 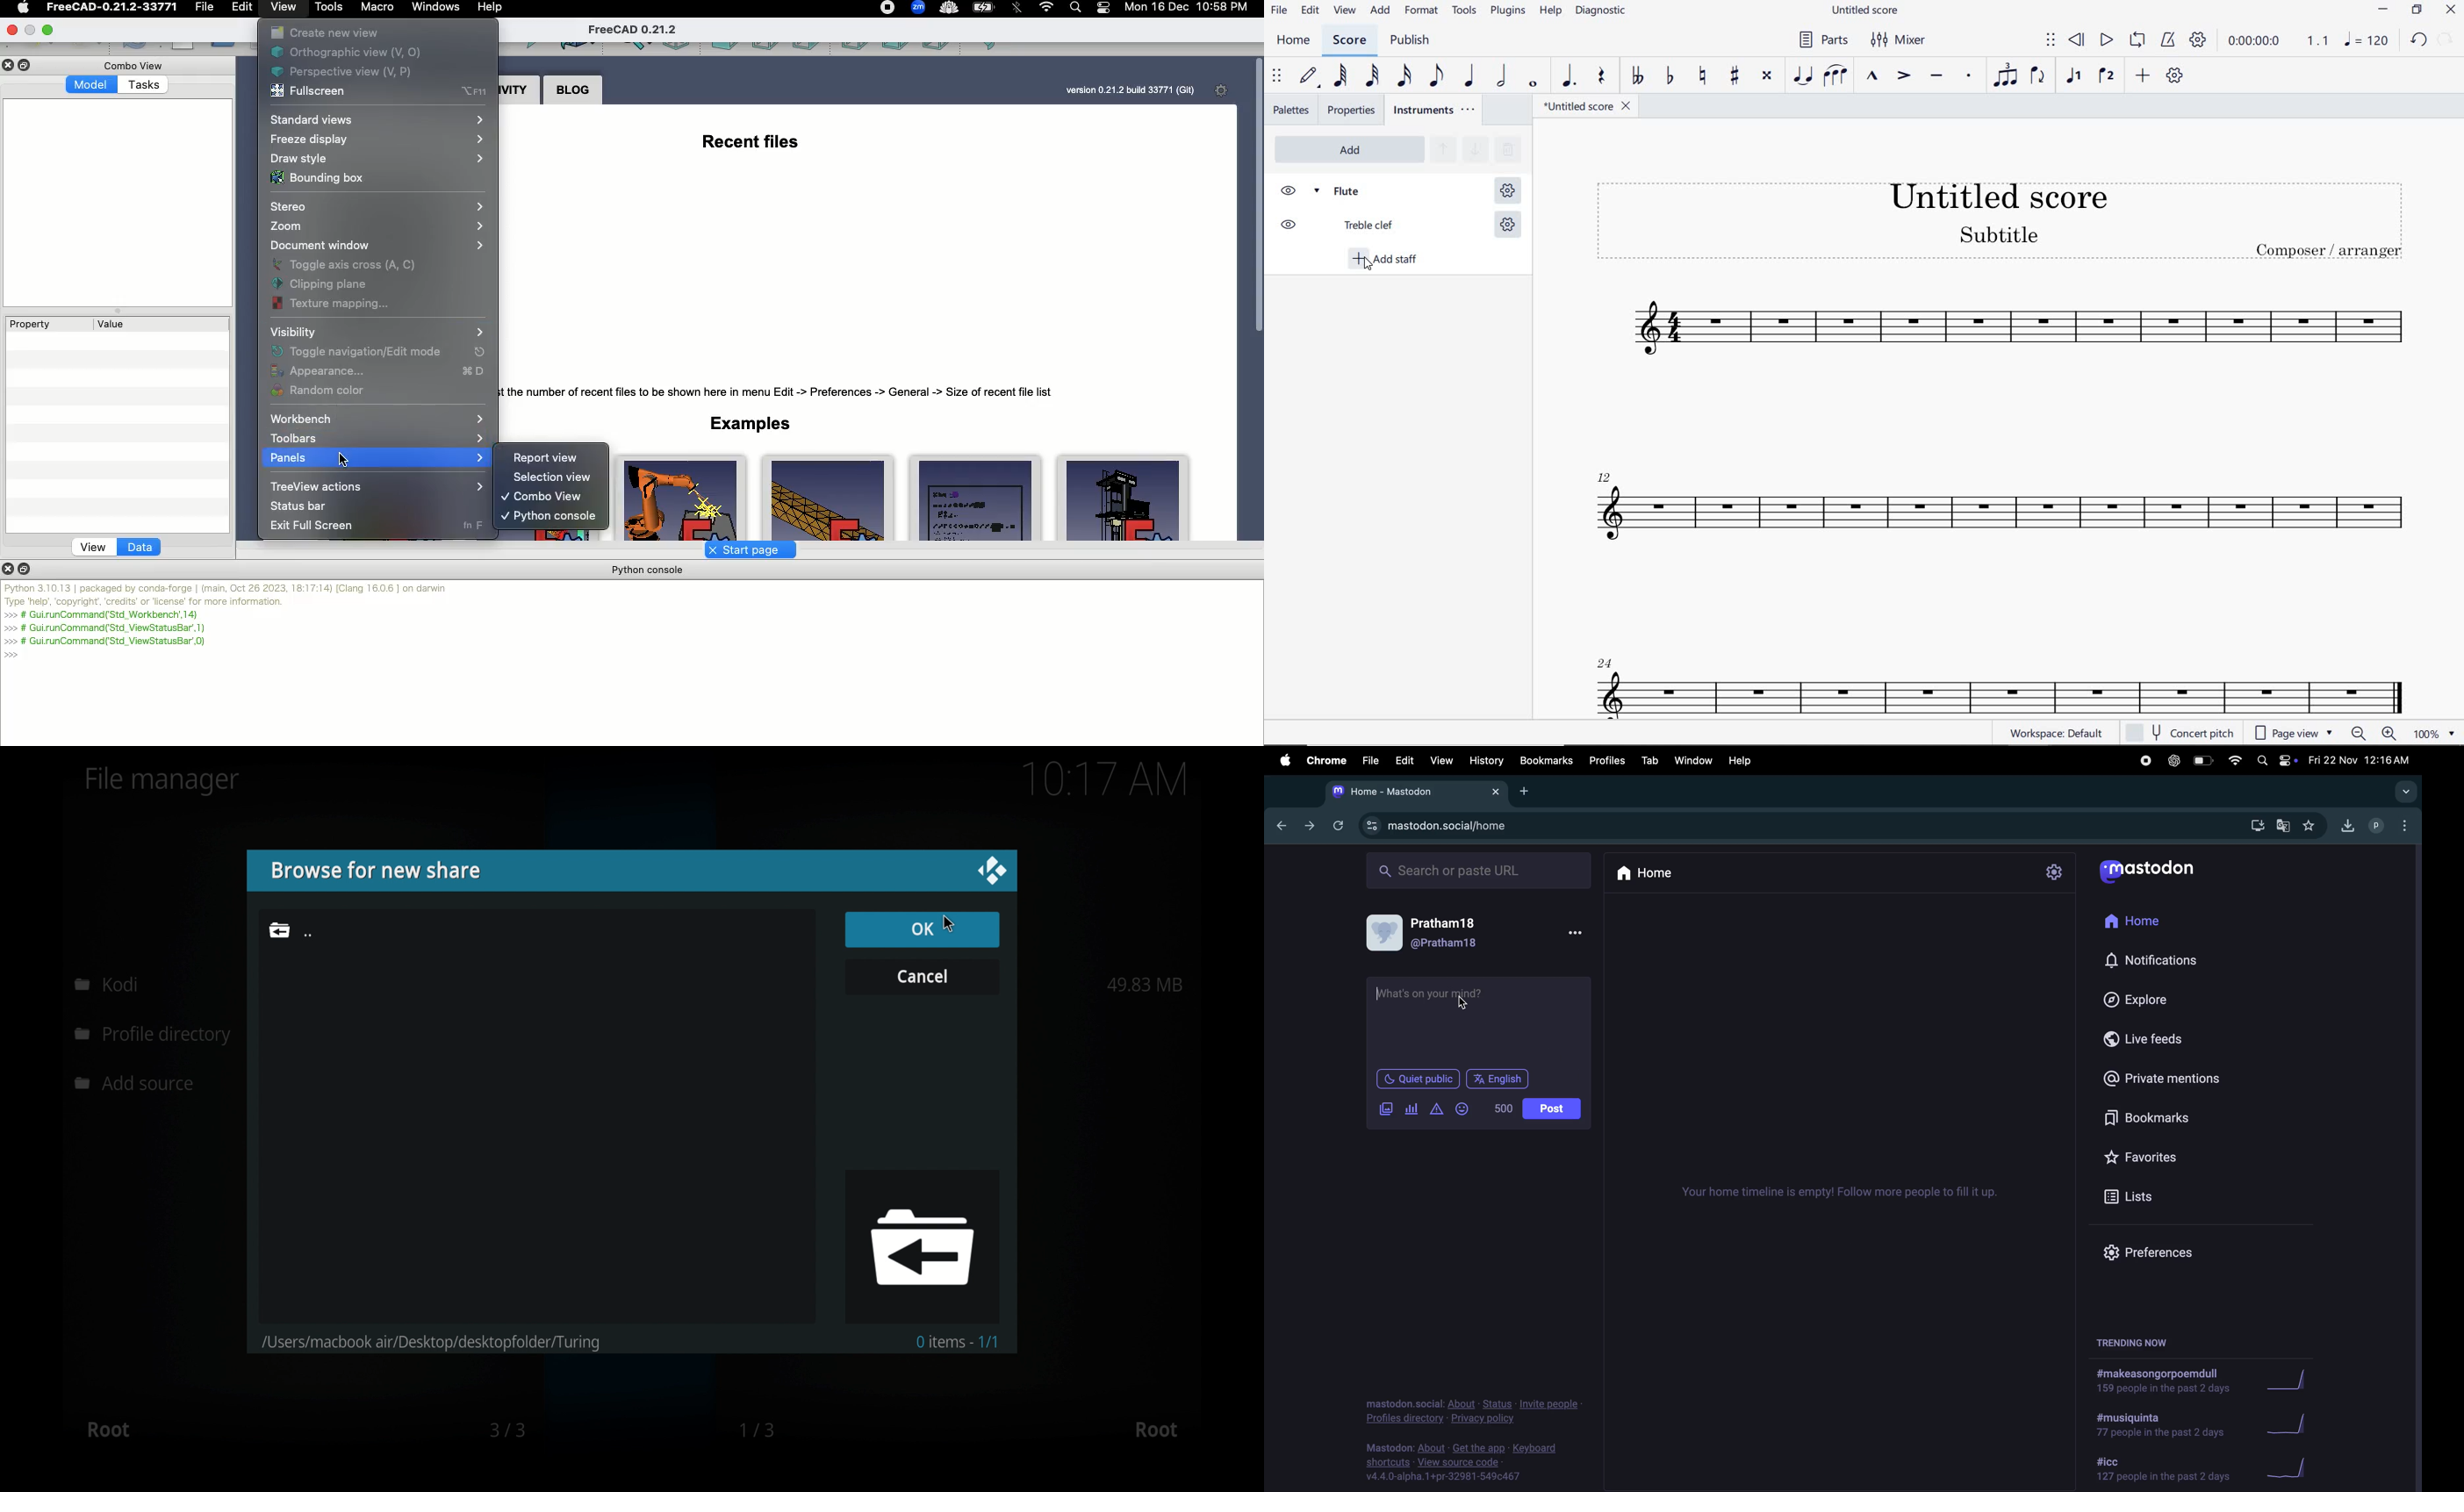 I want to click on 10.16 am, so click(x=1105, y=779).